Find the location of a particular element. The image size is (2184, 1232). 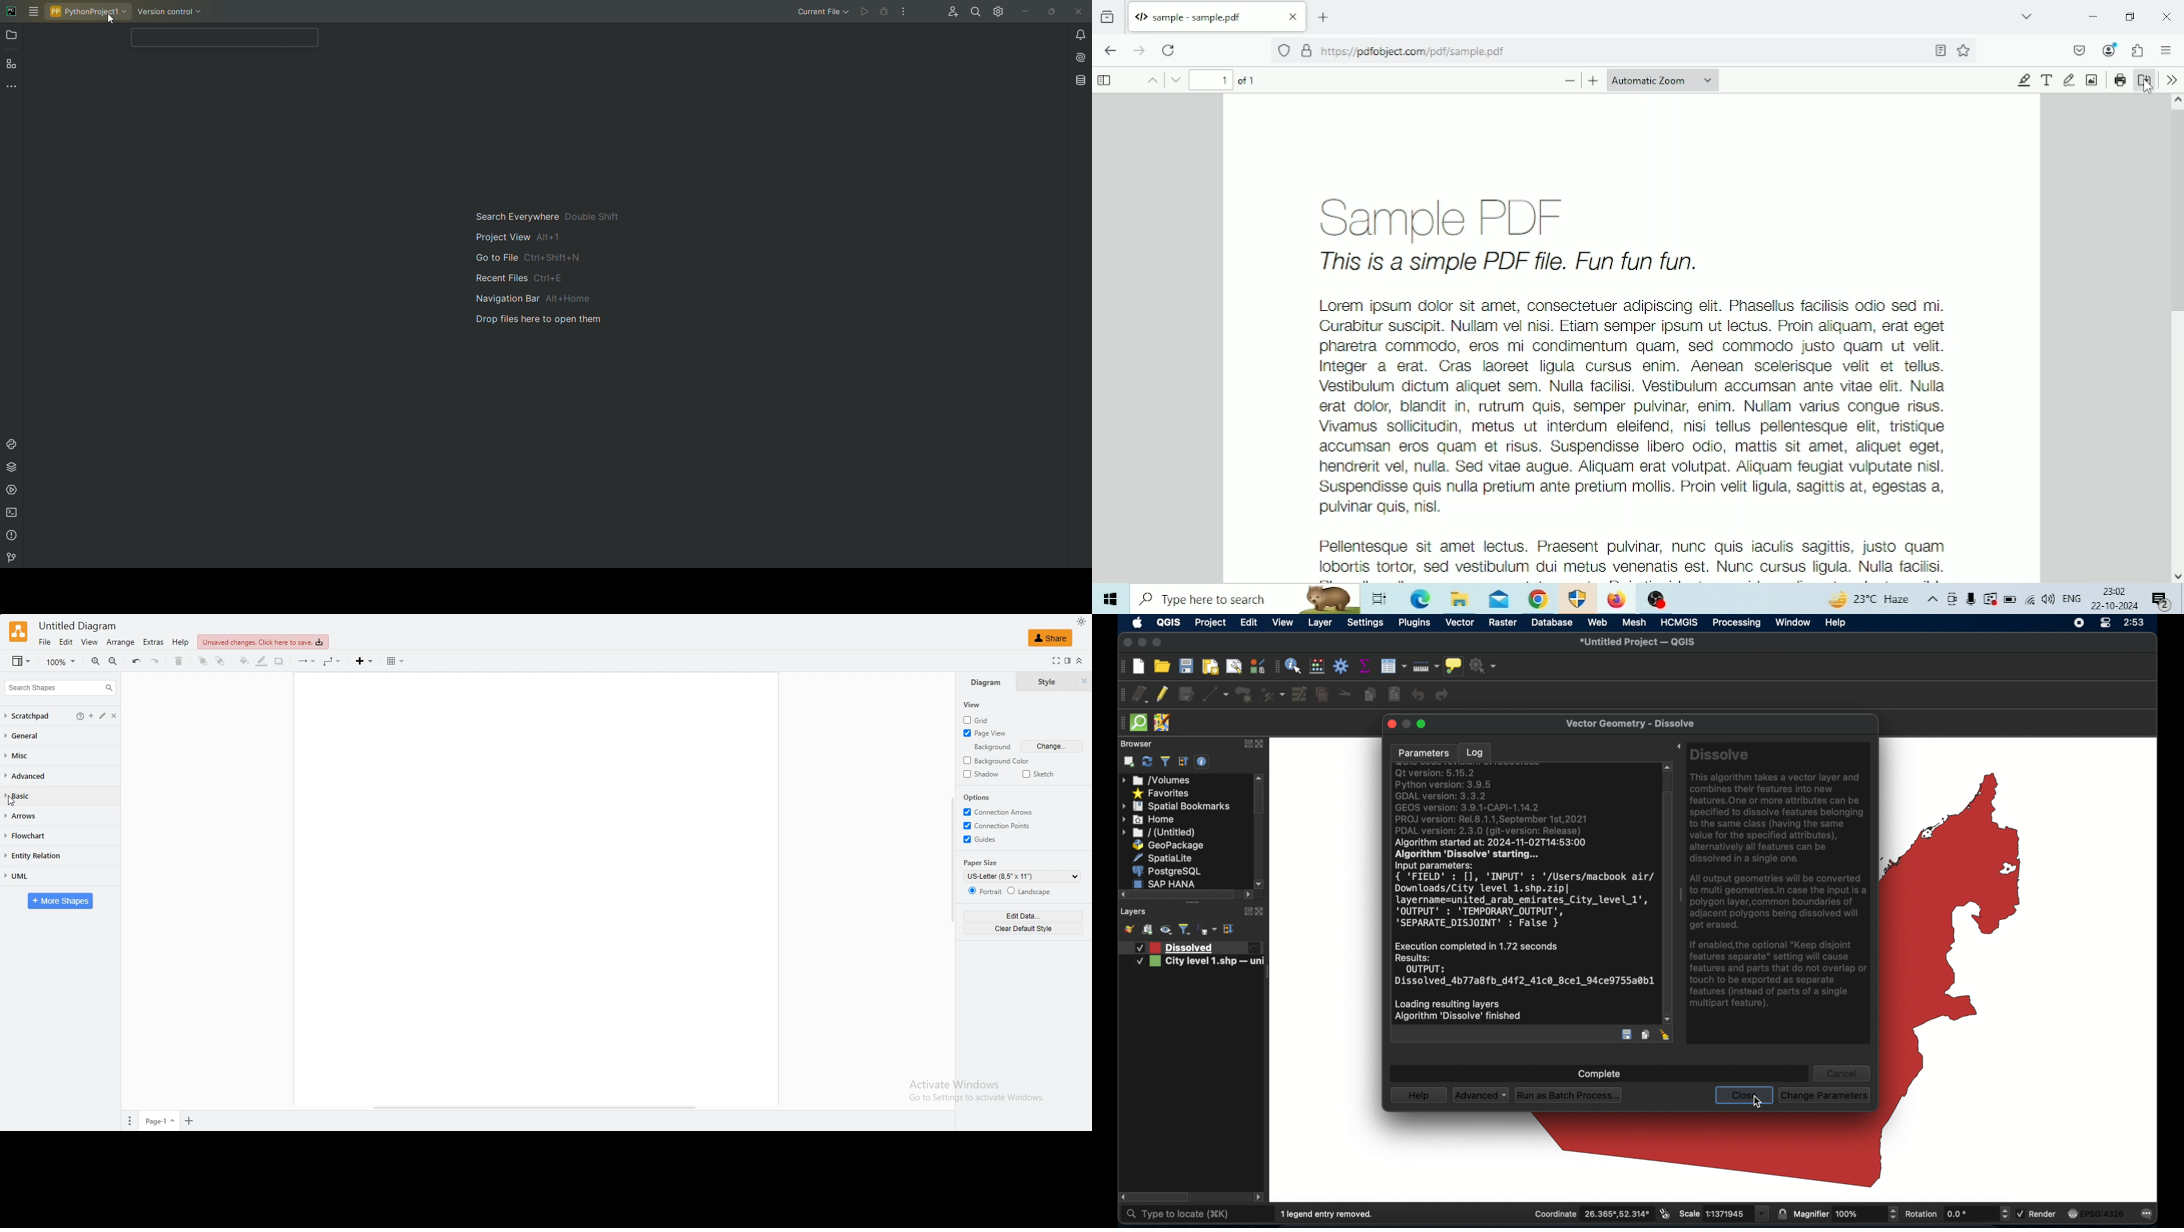

print layout is located at coordinates (1209, 667).